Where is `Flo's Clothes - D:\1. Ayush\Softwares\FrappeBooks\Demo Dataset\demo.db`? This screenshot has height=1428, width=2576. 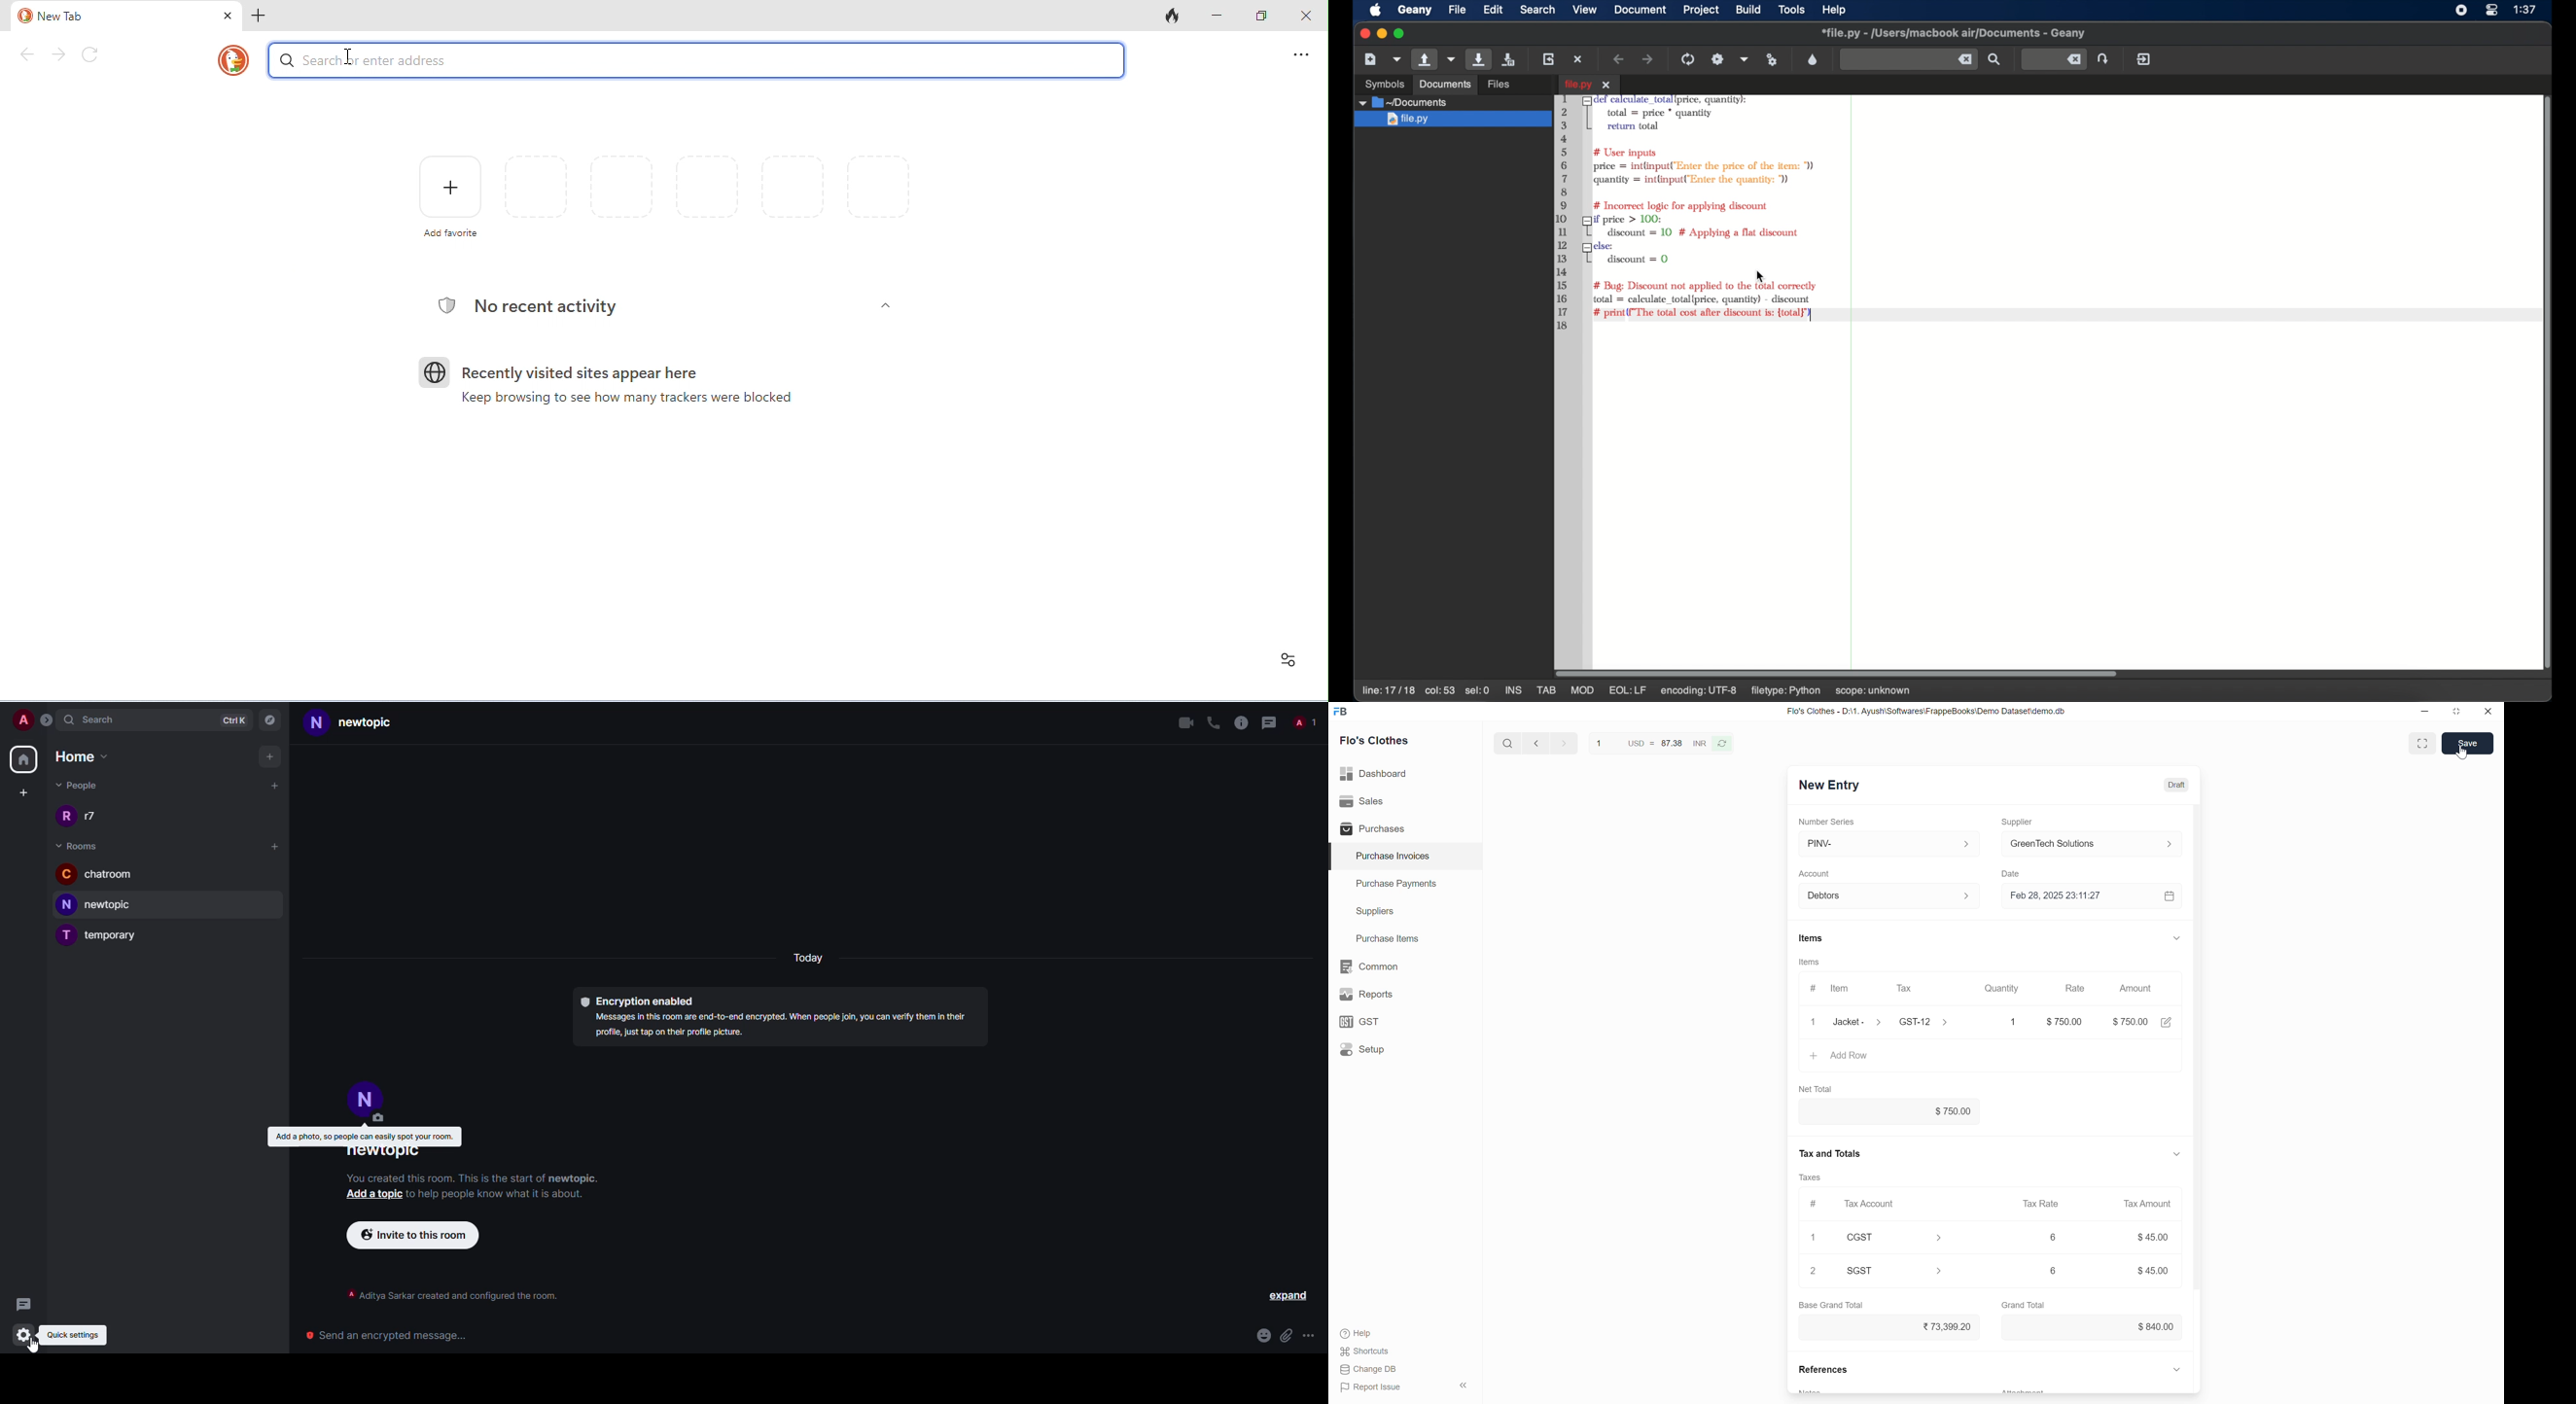 Flo's Clothes - D:\1. Ayush\Softwares\FrappeBooks\Demo Dataset\demo.db is located at coordinates (1927, 711).